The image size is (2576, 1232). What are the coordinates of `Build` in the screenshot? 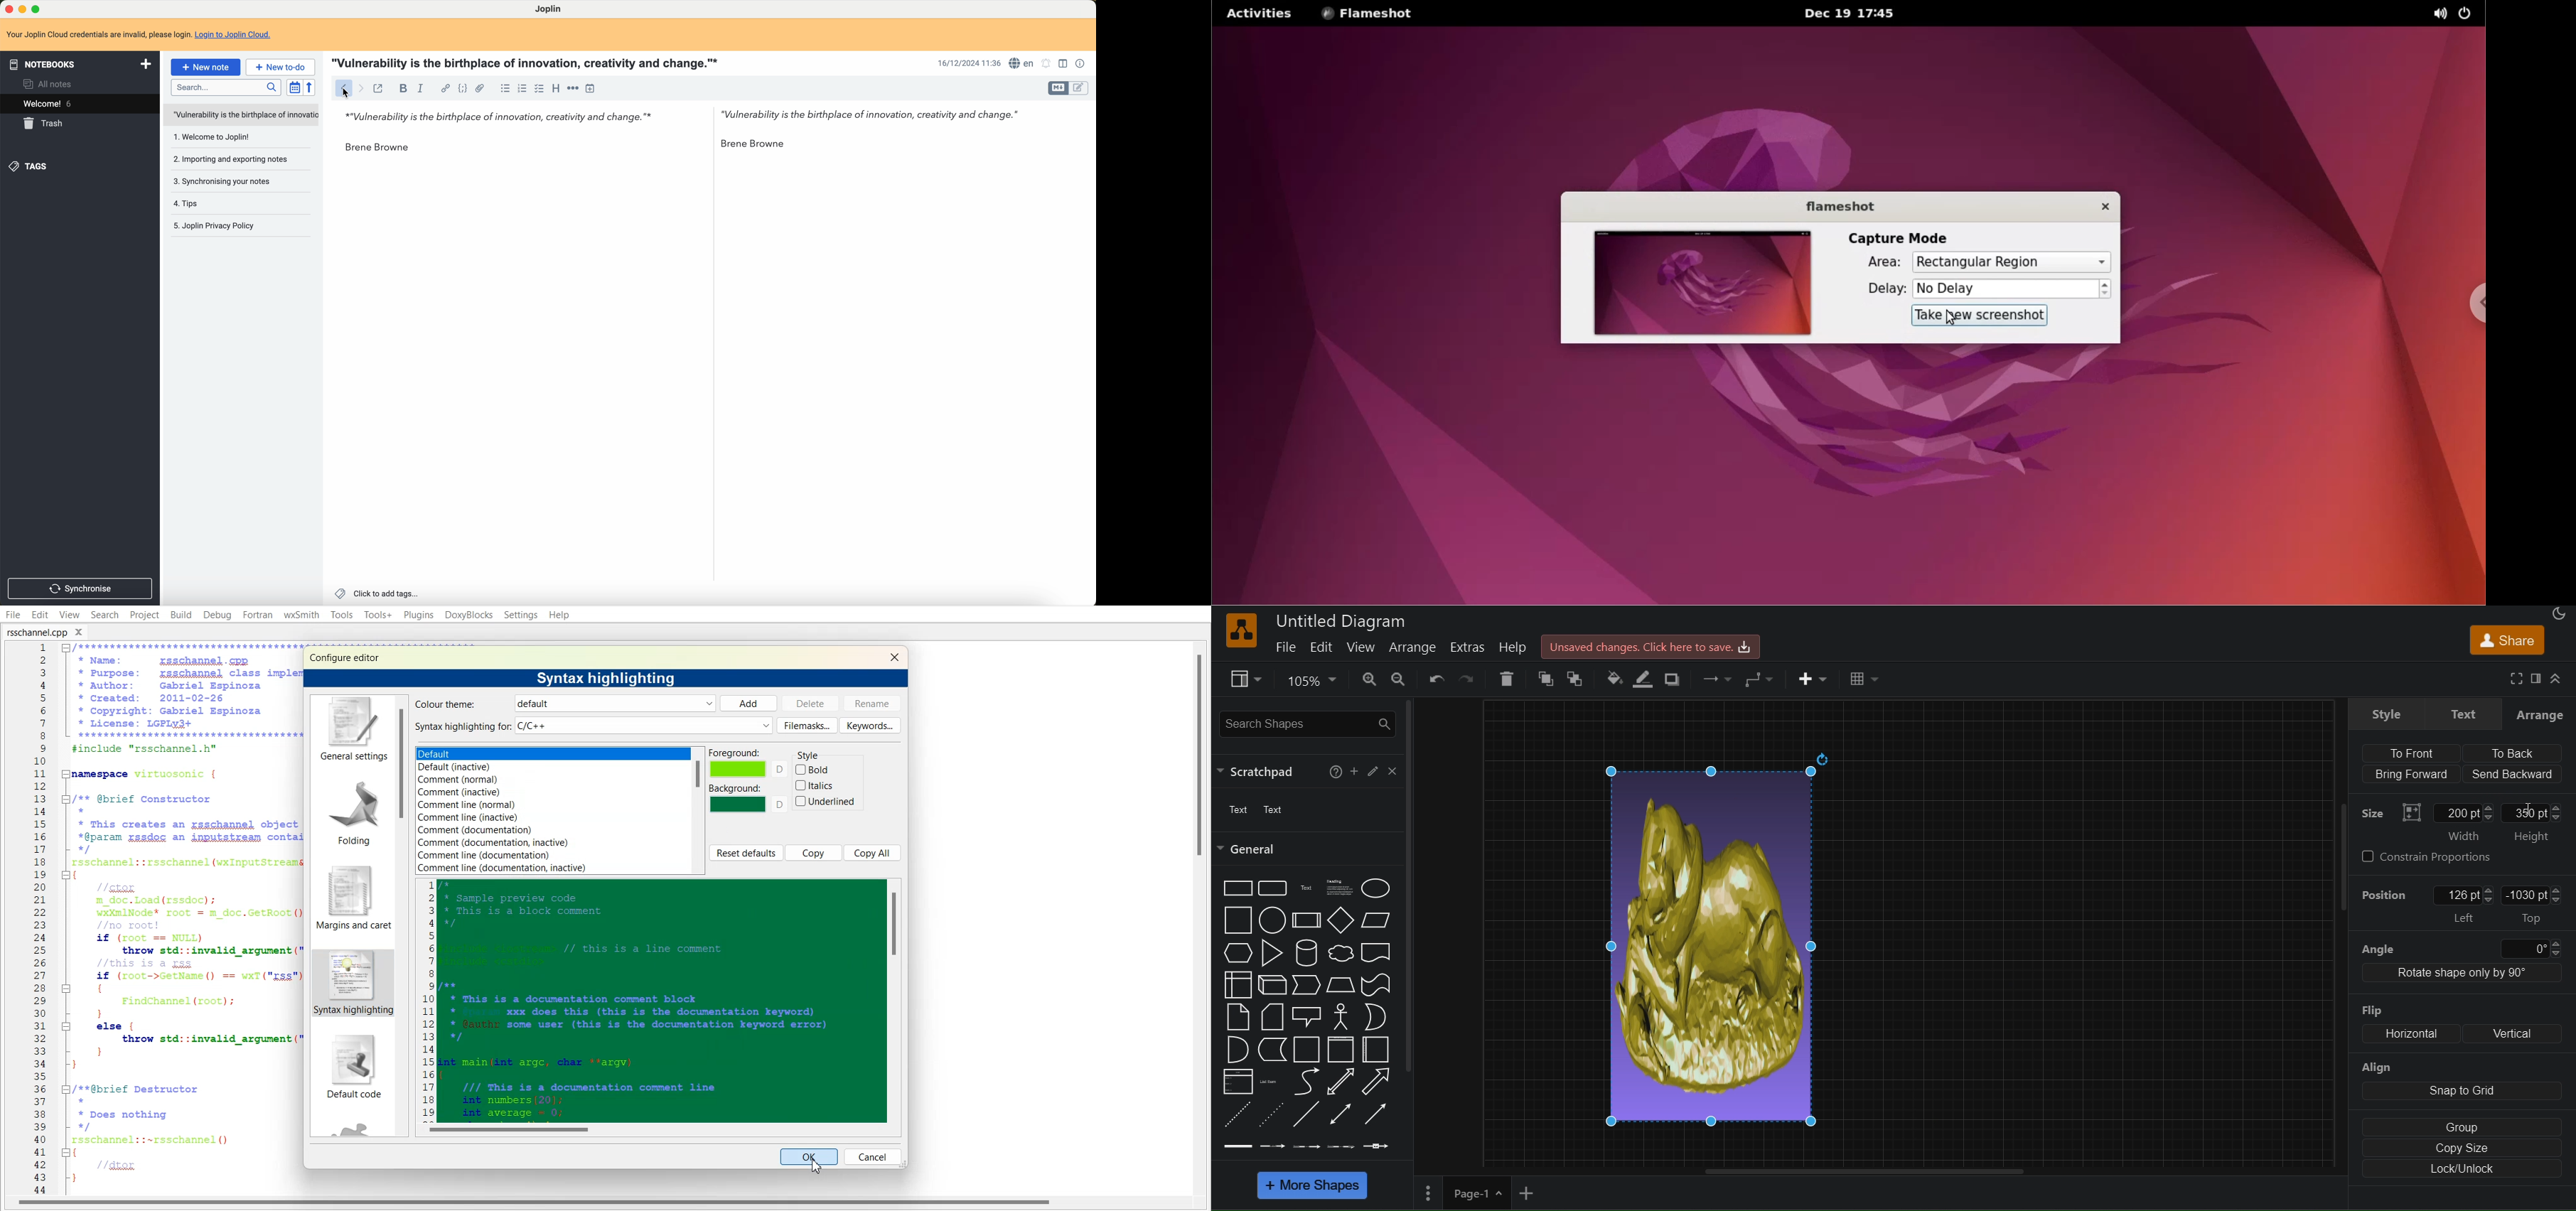 It's located at (180, 614).